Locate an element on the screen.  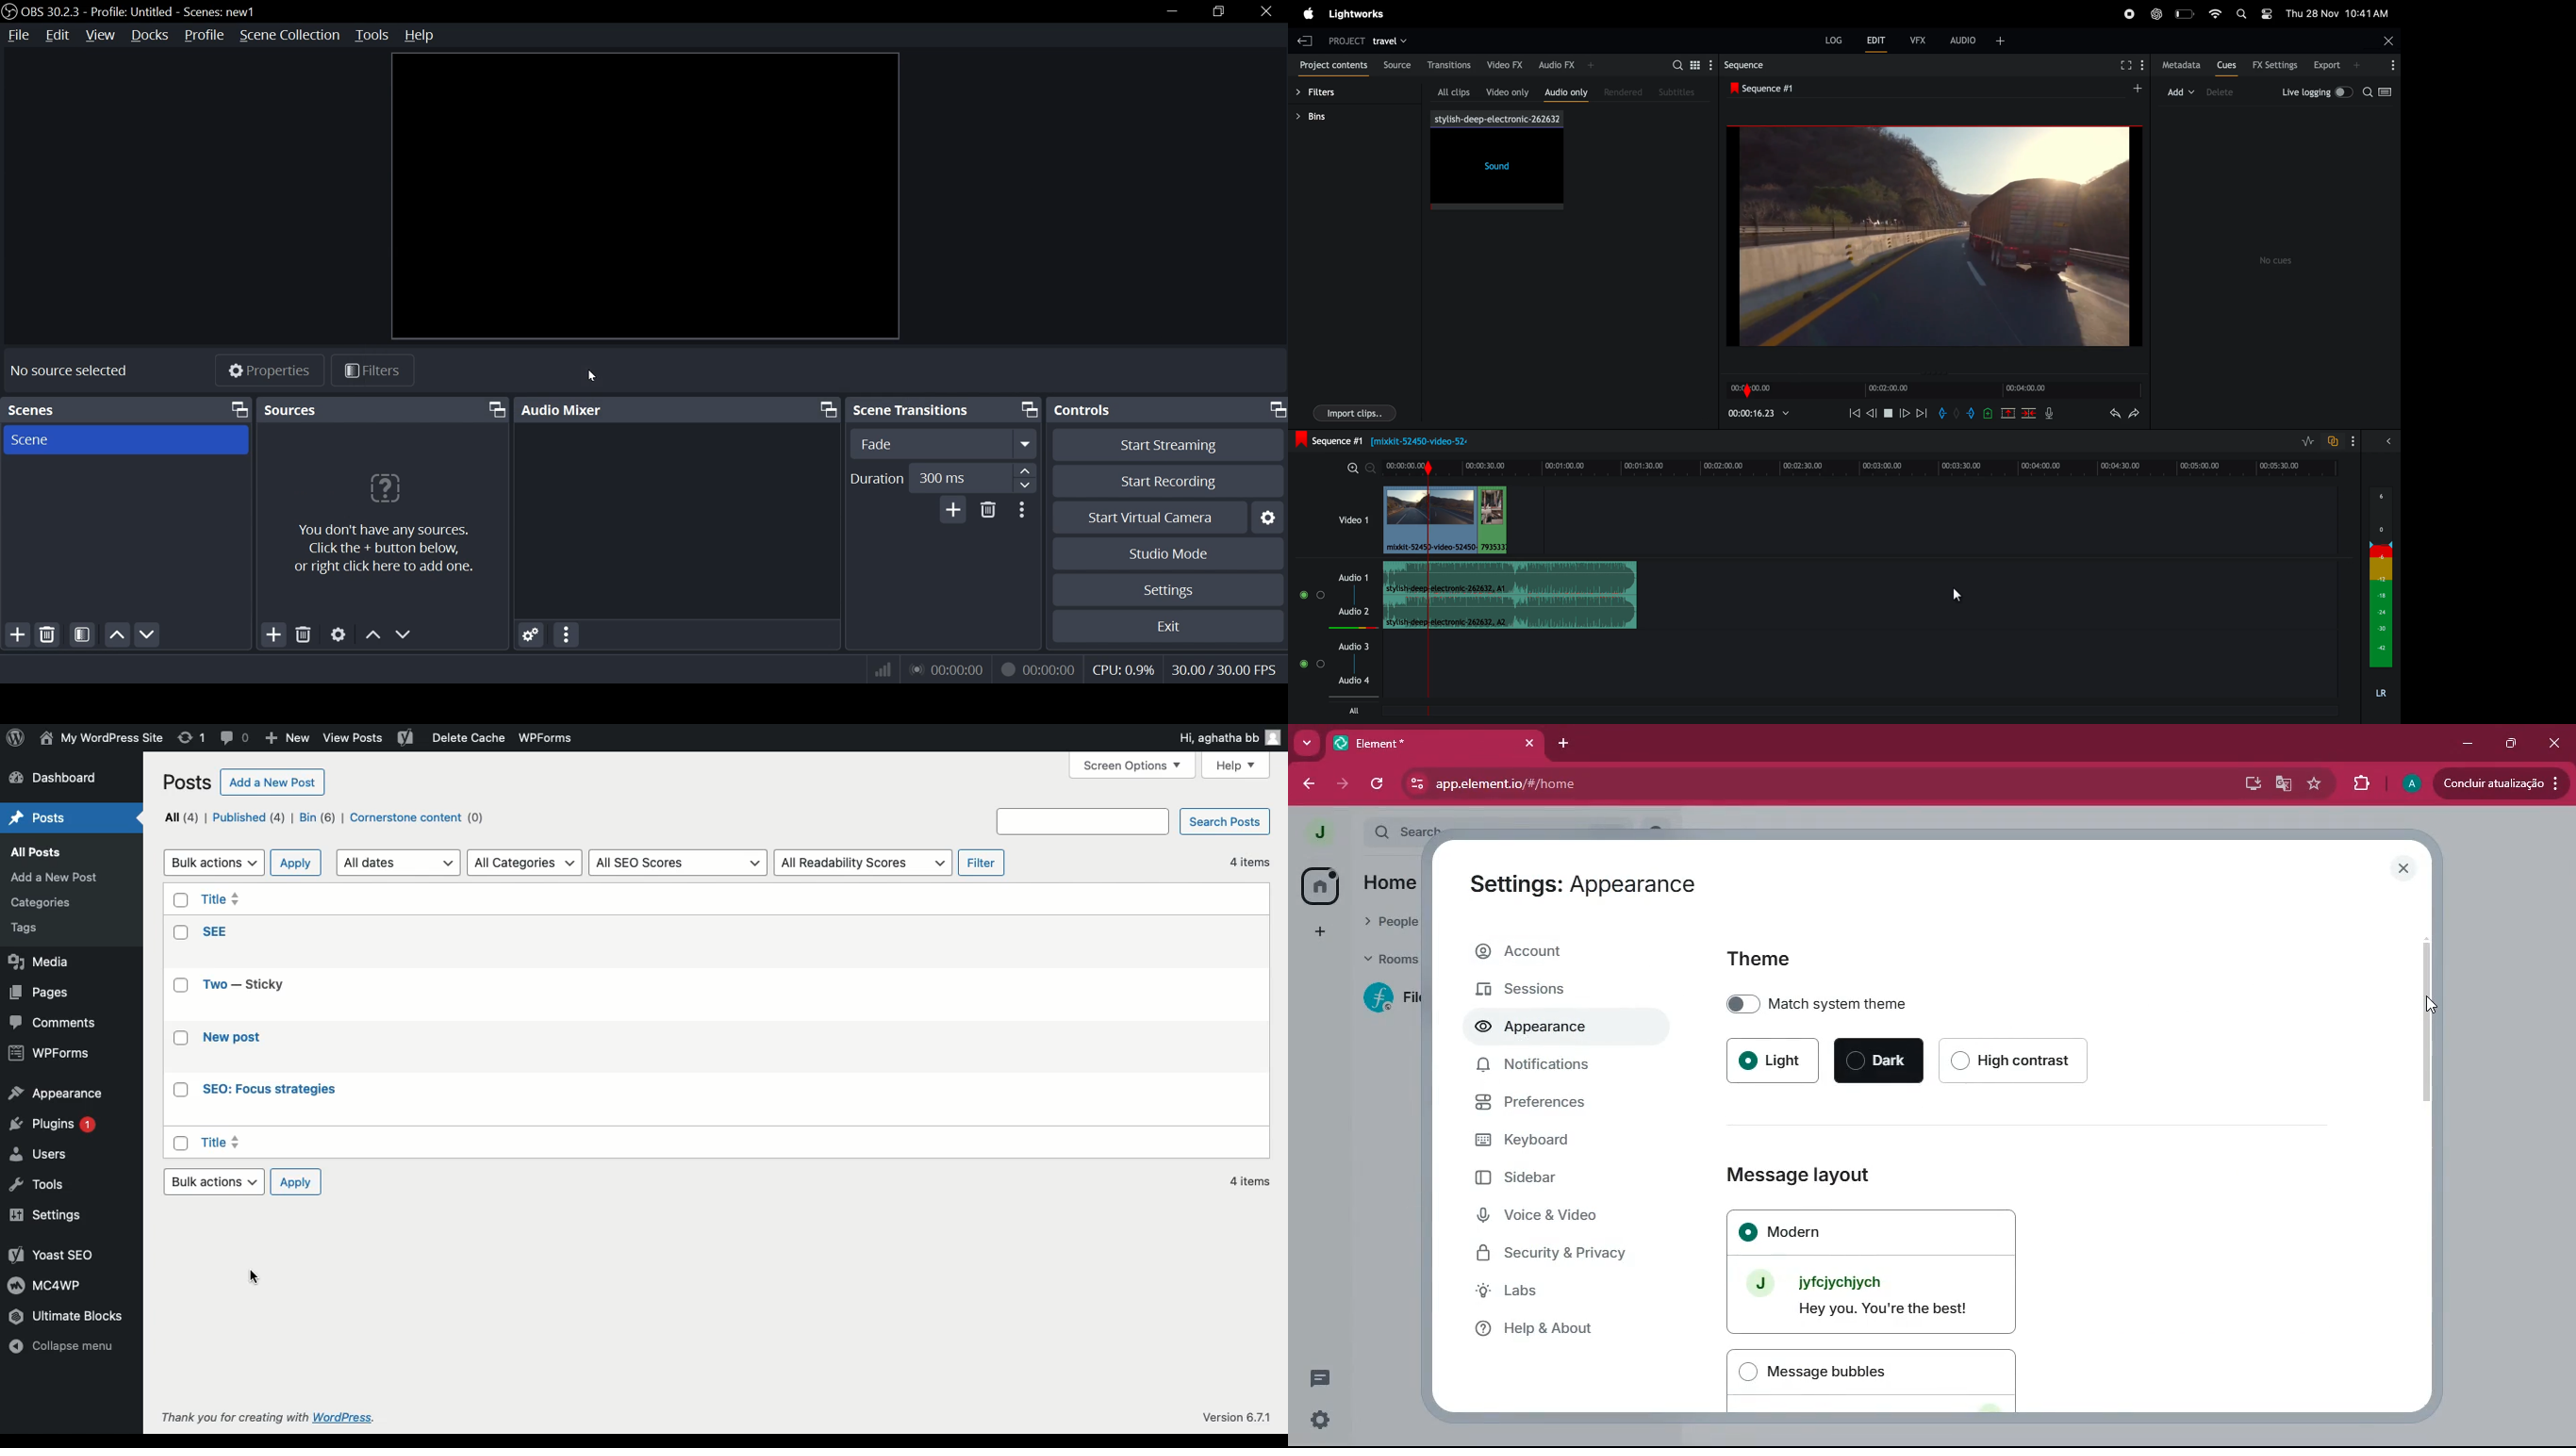
high contrast is located at coordinates (2023, 1060).